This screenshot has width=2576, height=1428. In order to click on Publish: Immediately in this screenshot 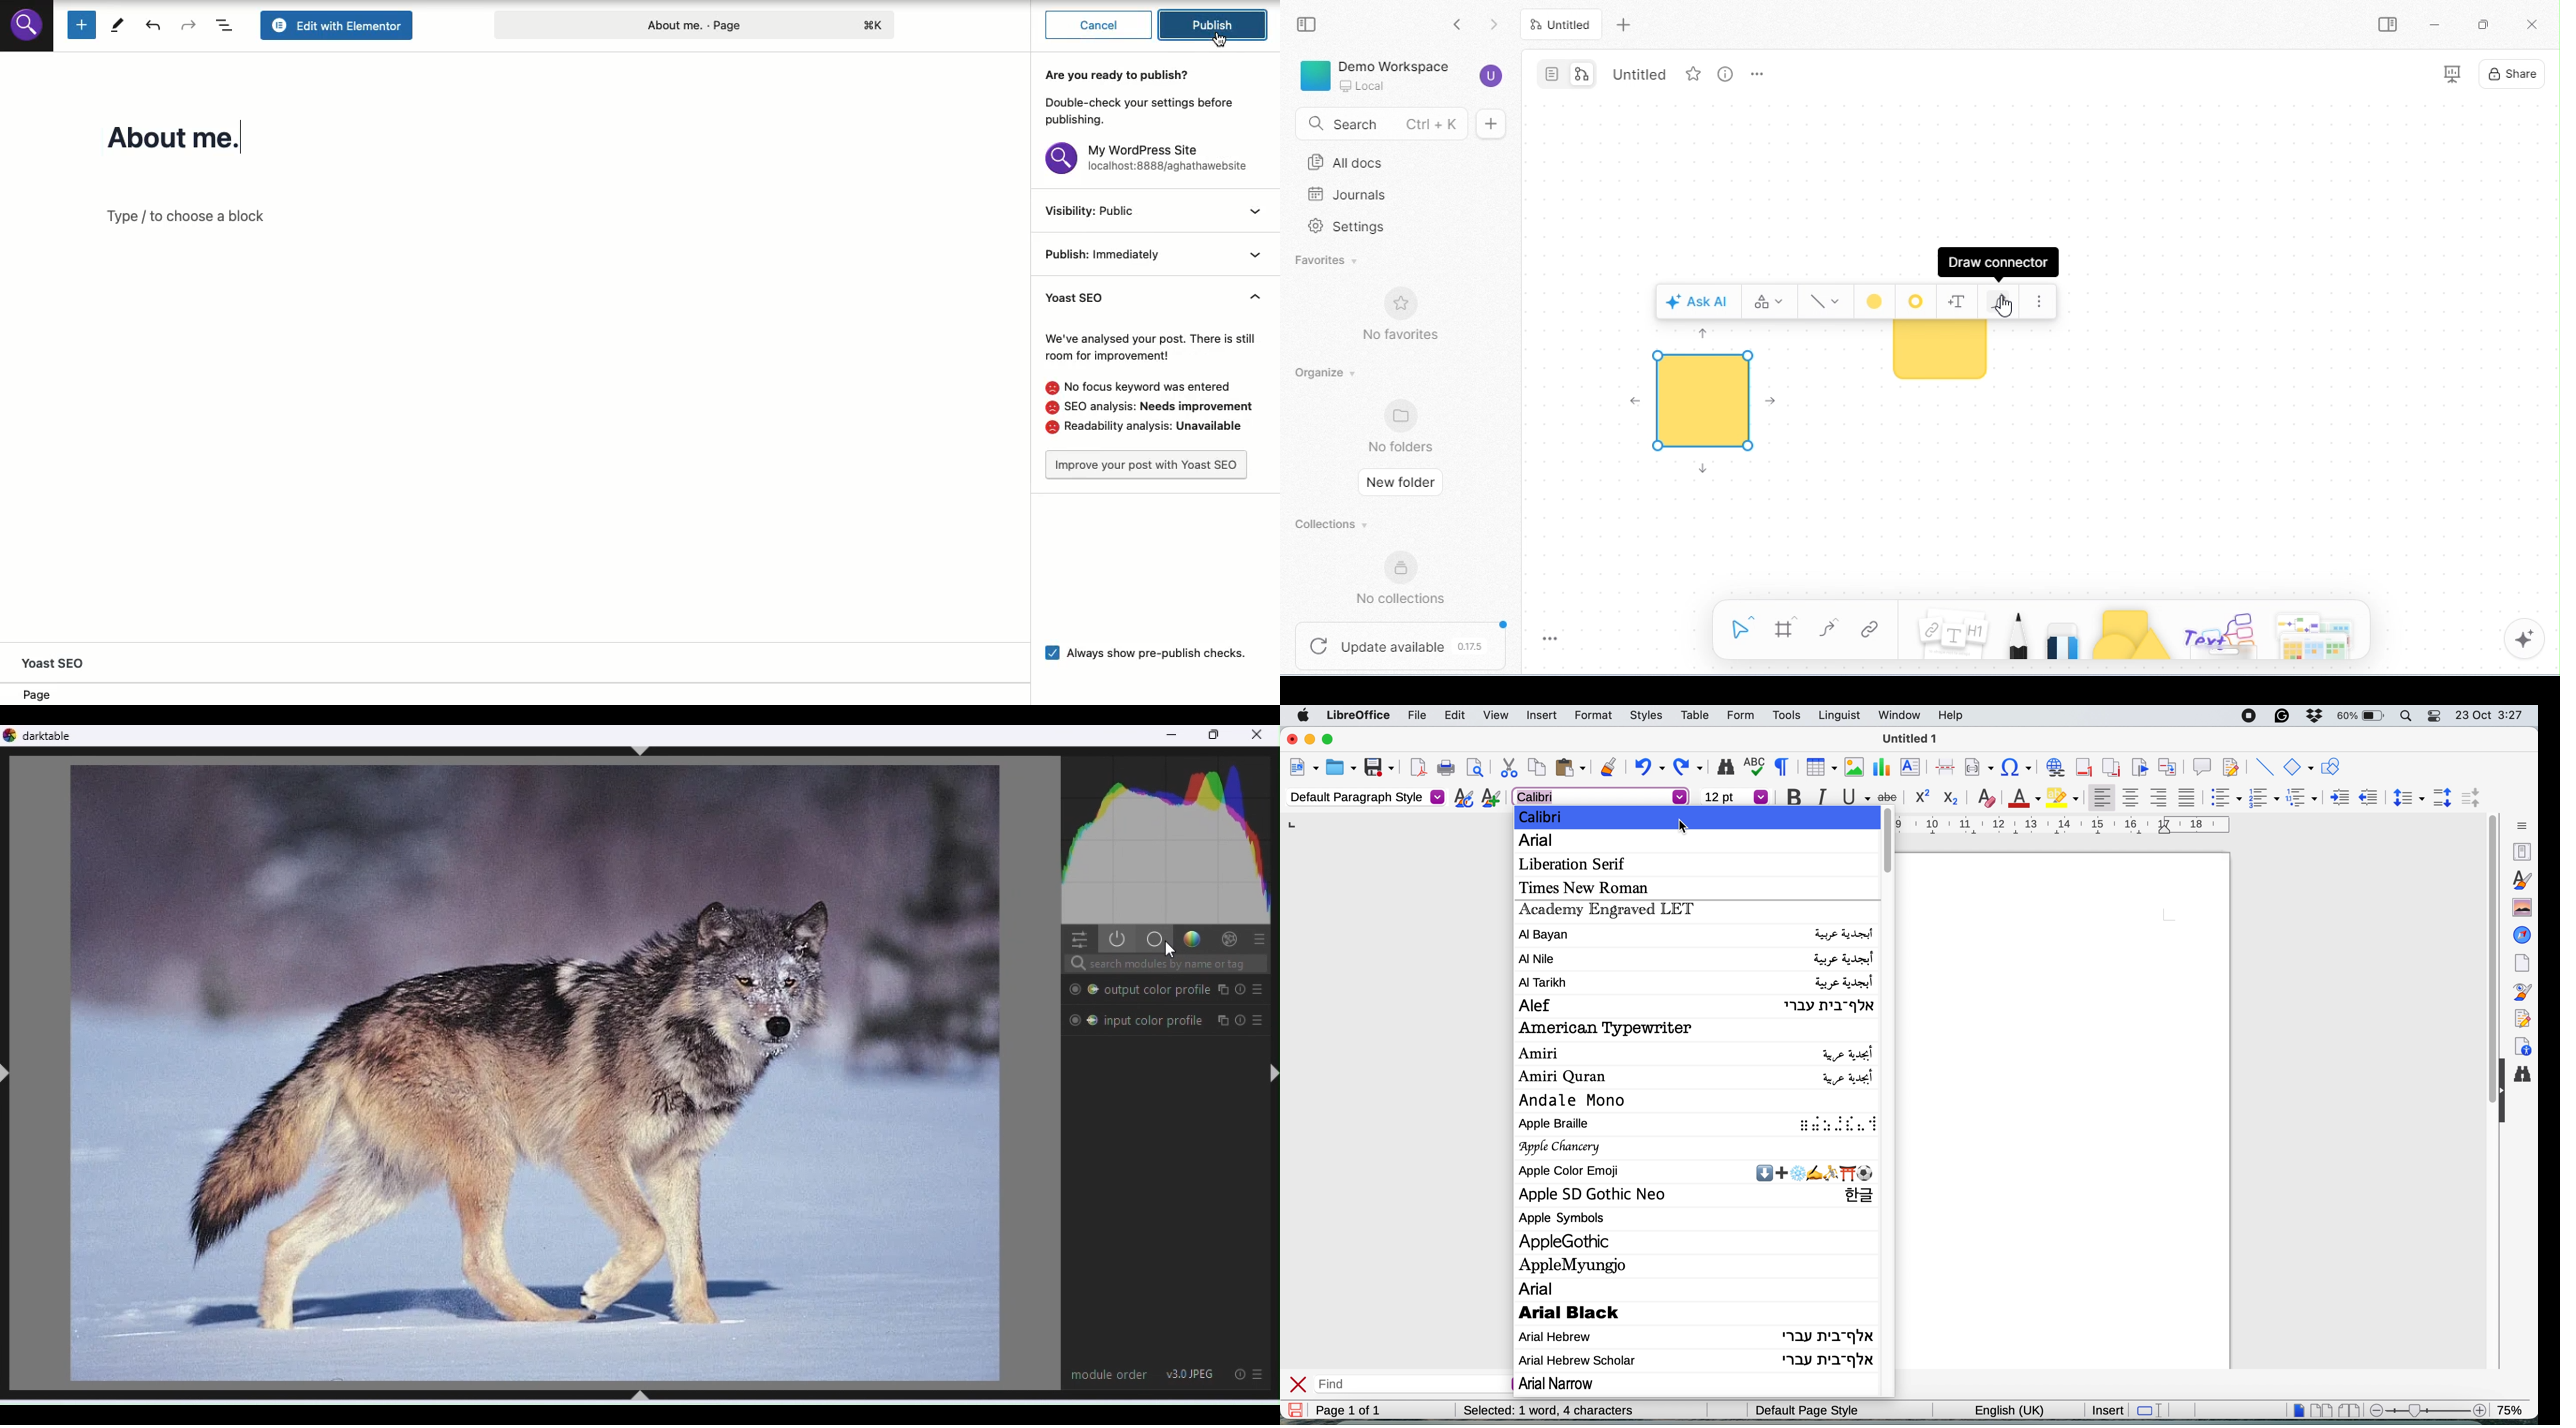, I will do `click(1102, 255)`.